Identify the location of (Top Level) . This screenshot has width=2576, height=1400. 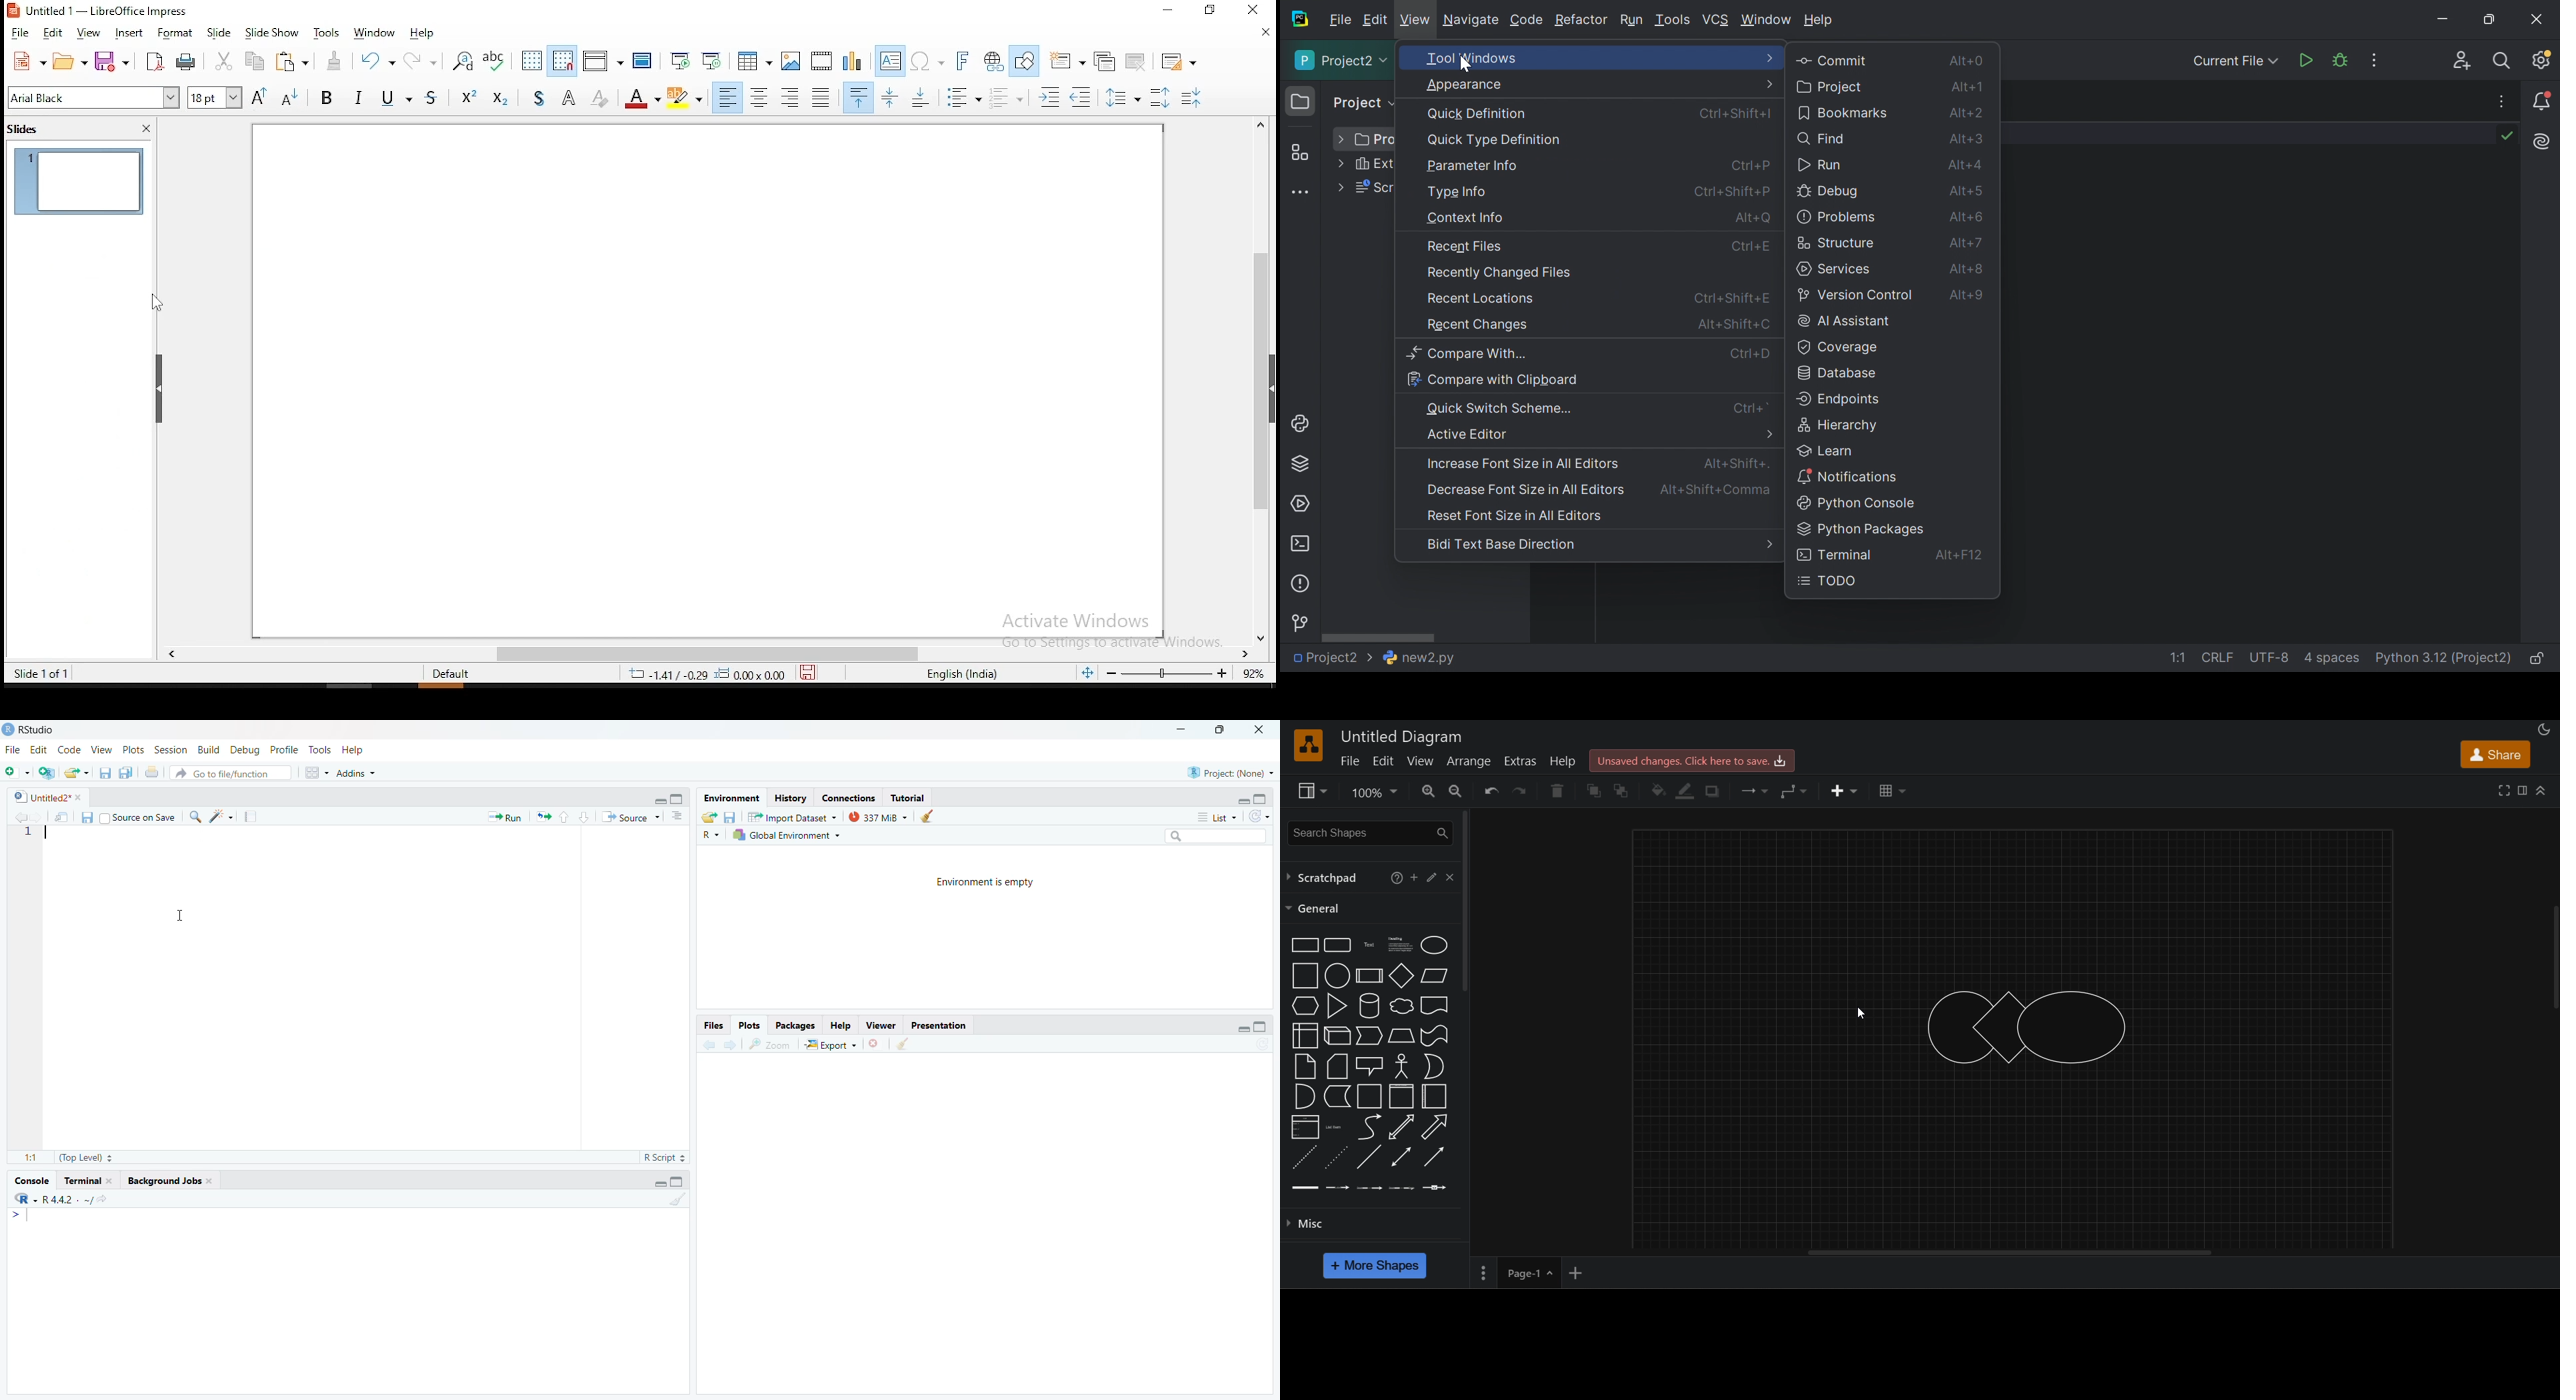
(83, 1158).